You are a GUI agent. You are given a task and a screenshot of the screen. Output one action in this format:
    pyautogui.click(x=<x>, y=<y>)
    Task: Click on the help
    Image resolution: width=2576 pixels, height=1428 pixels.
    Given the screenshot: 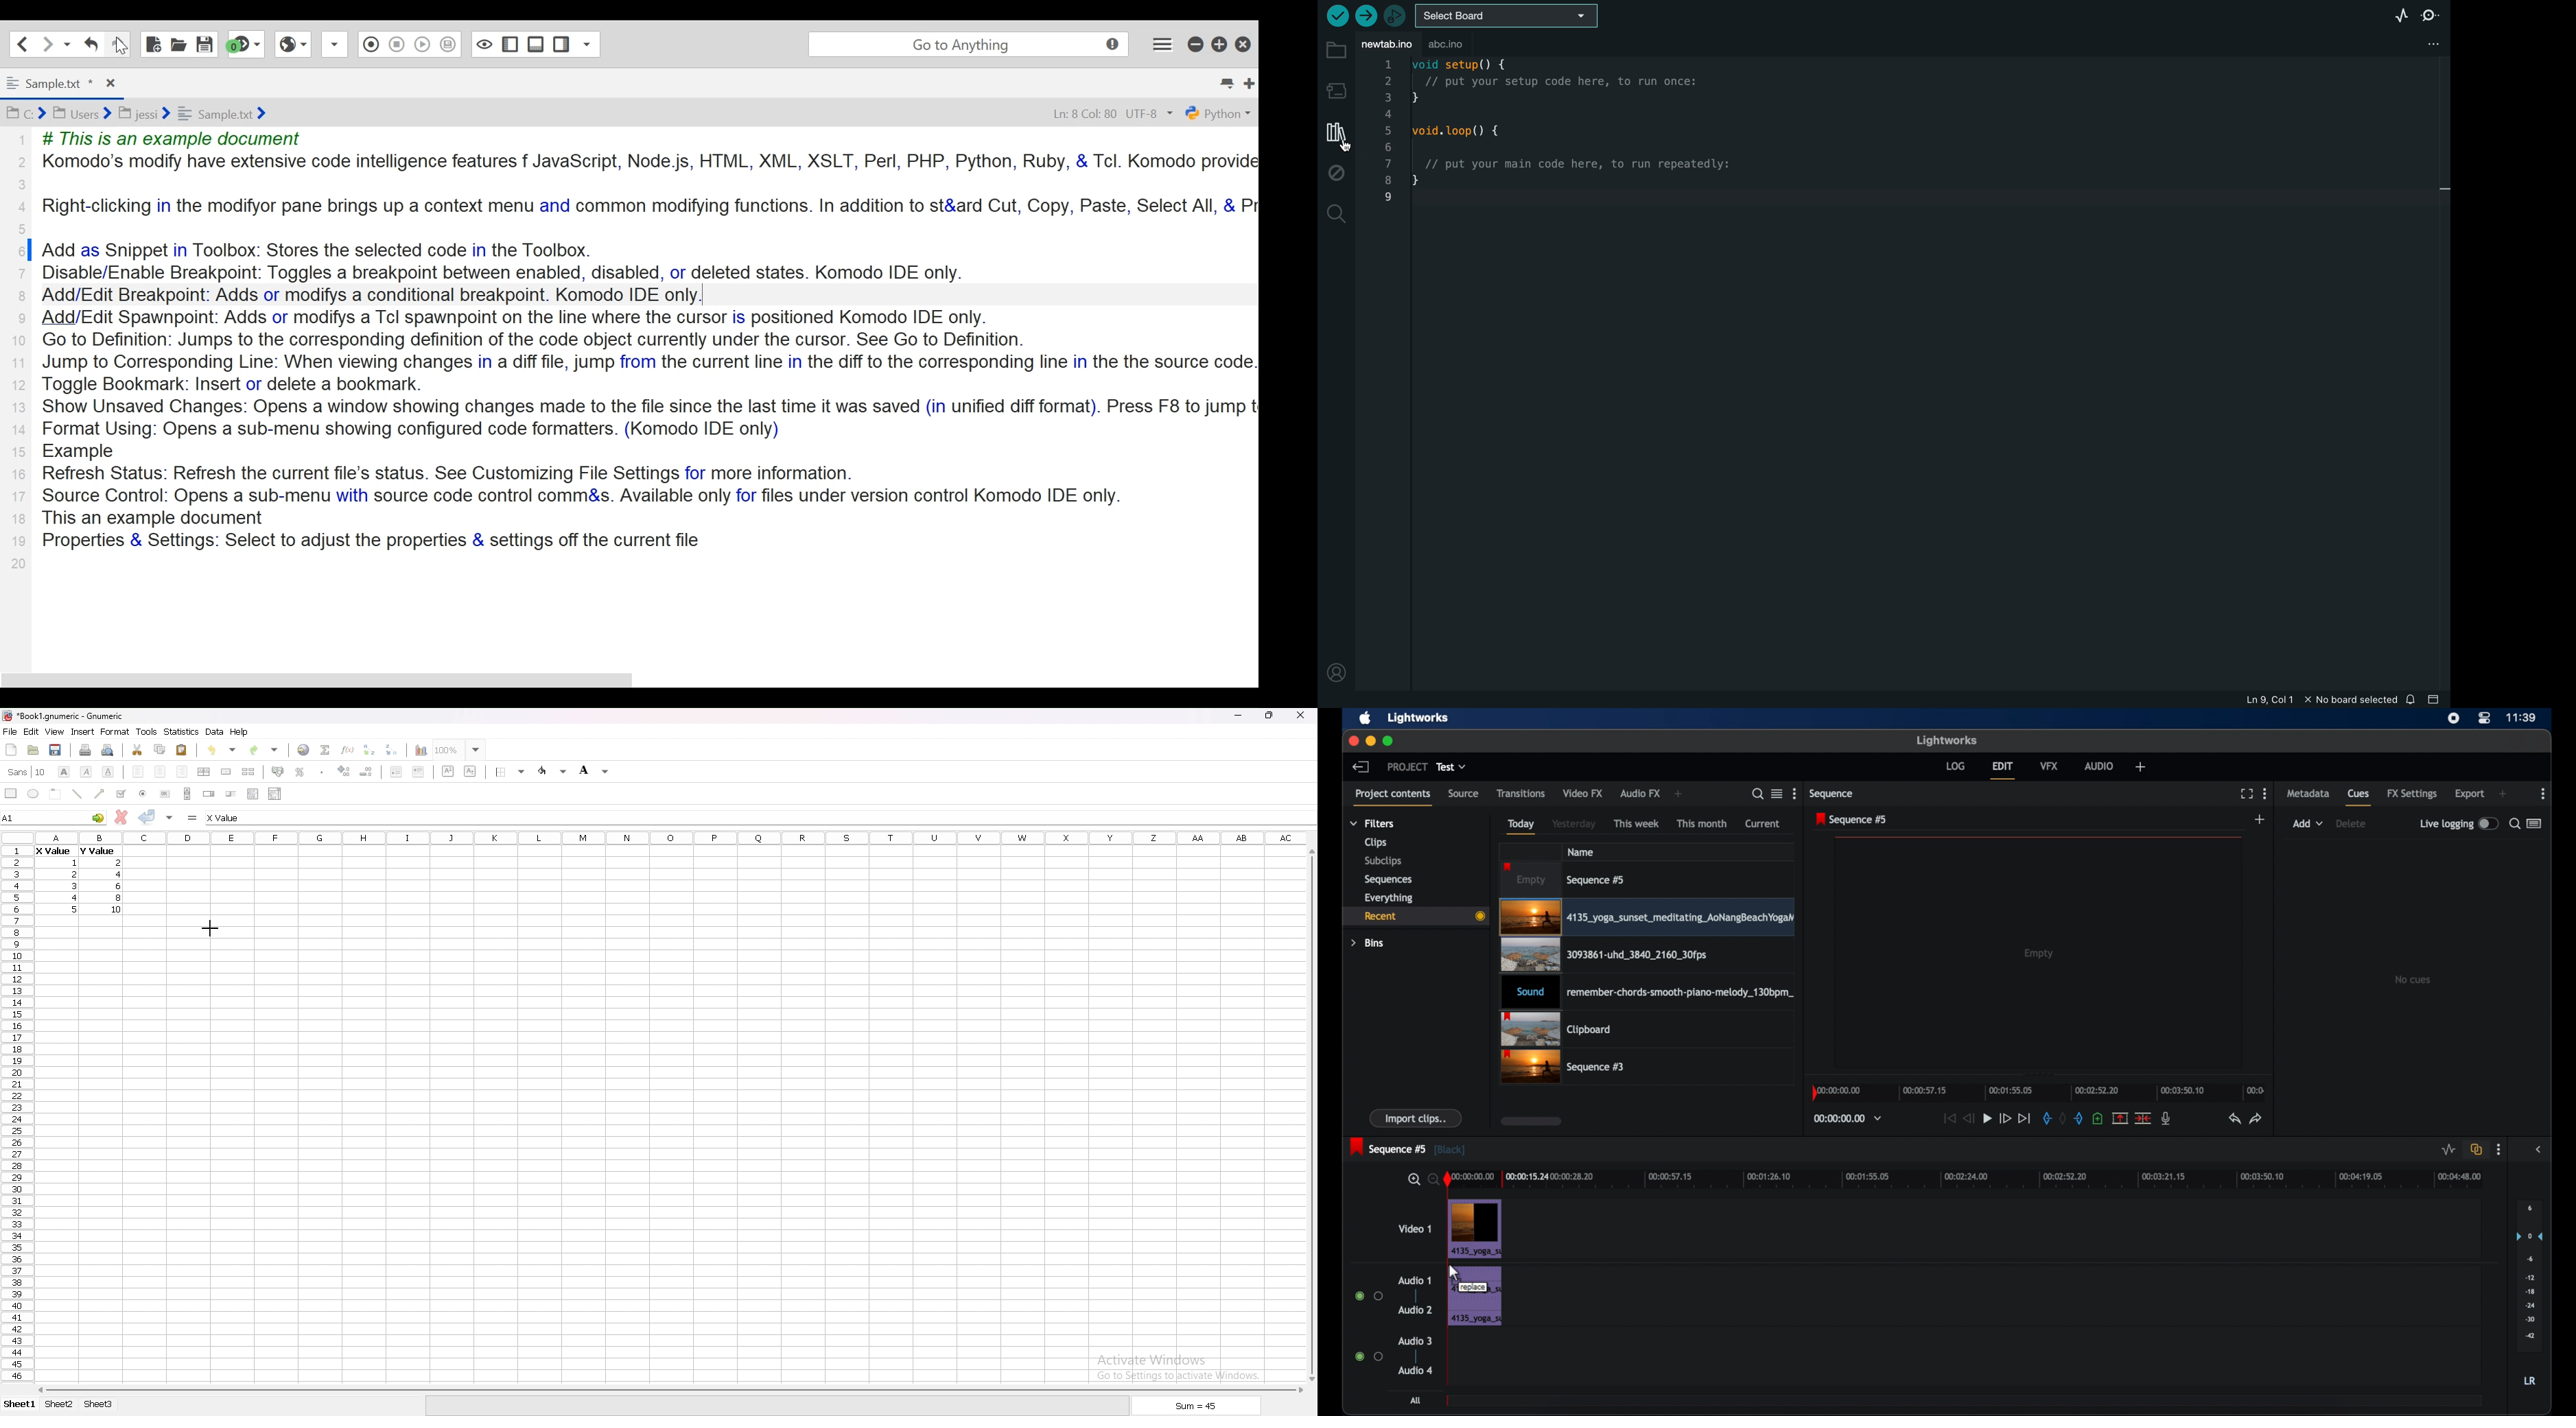 What is the action you would take?
    pyautogui.click(x=239, y=731)
    